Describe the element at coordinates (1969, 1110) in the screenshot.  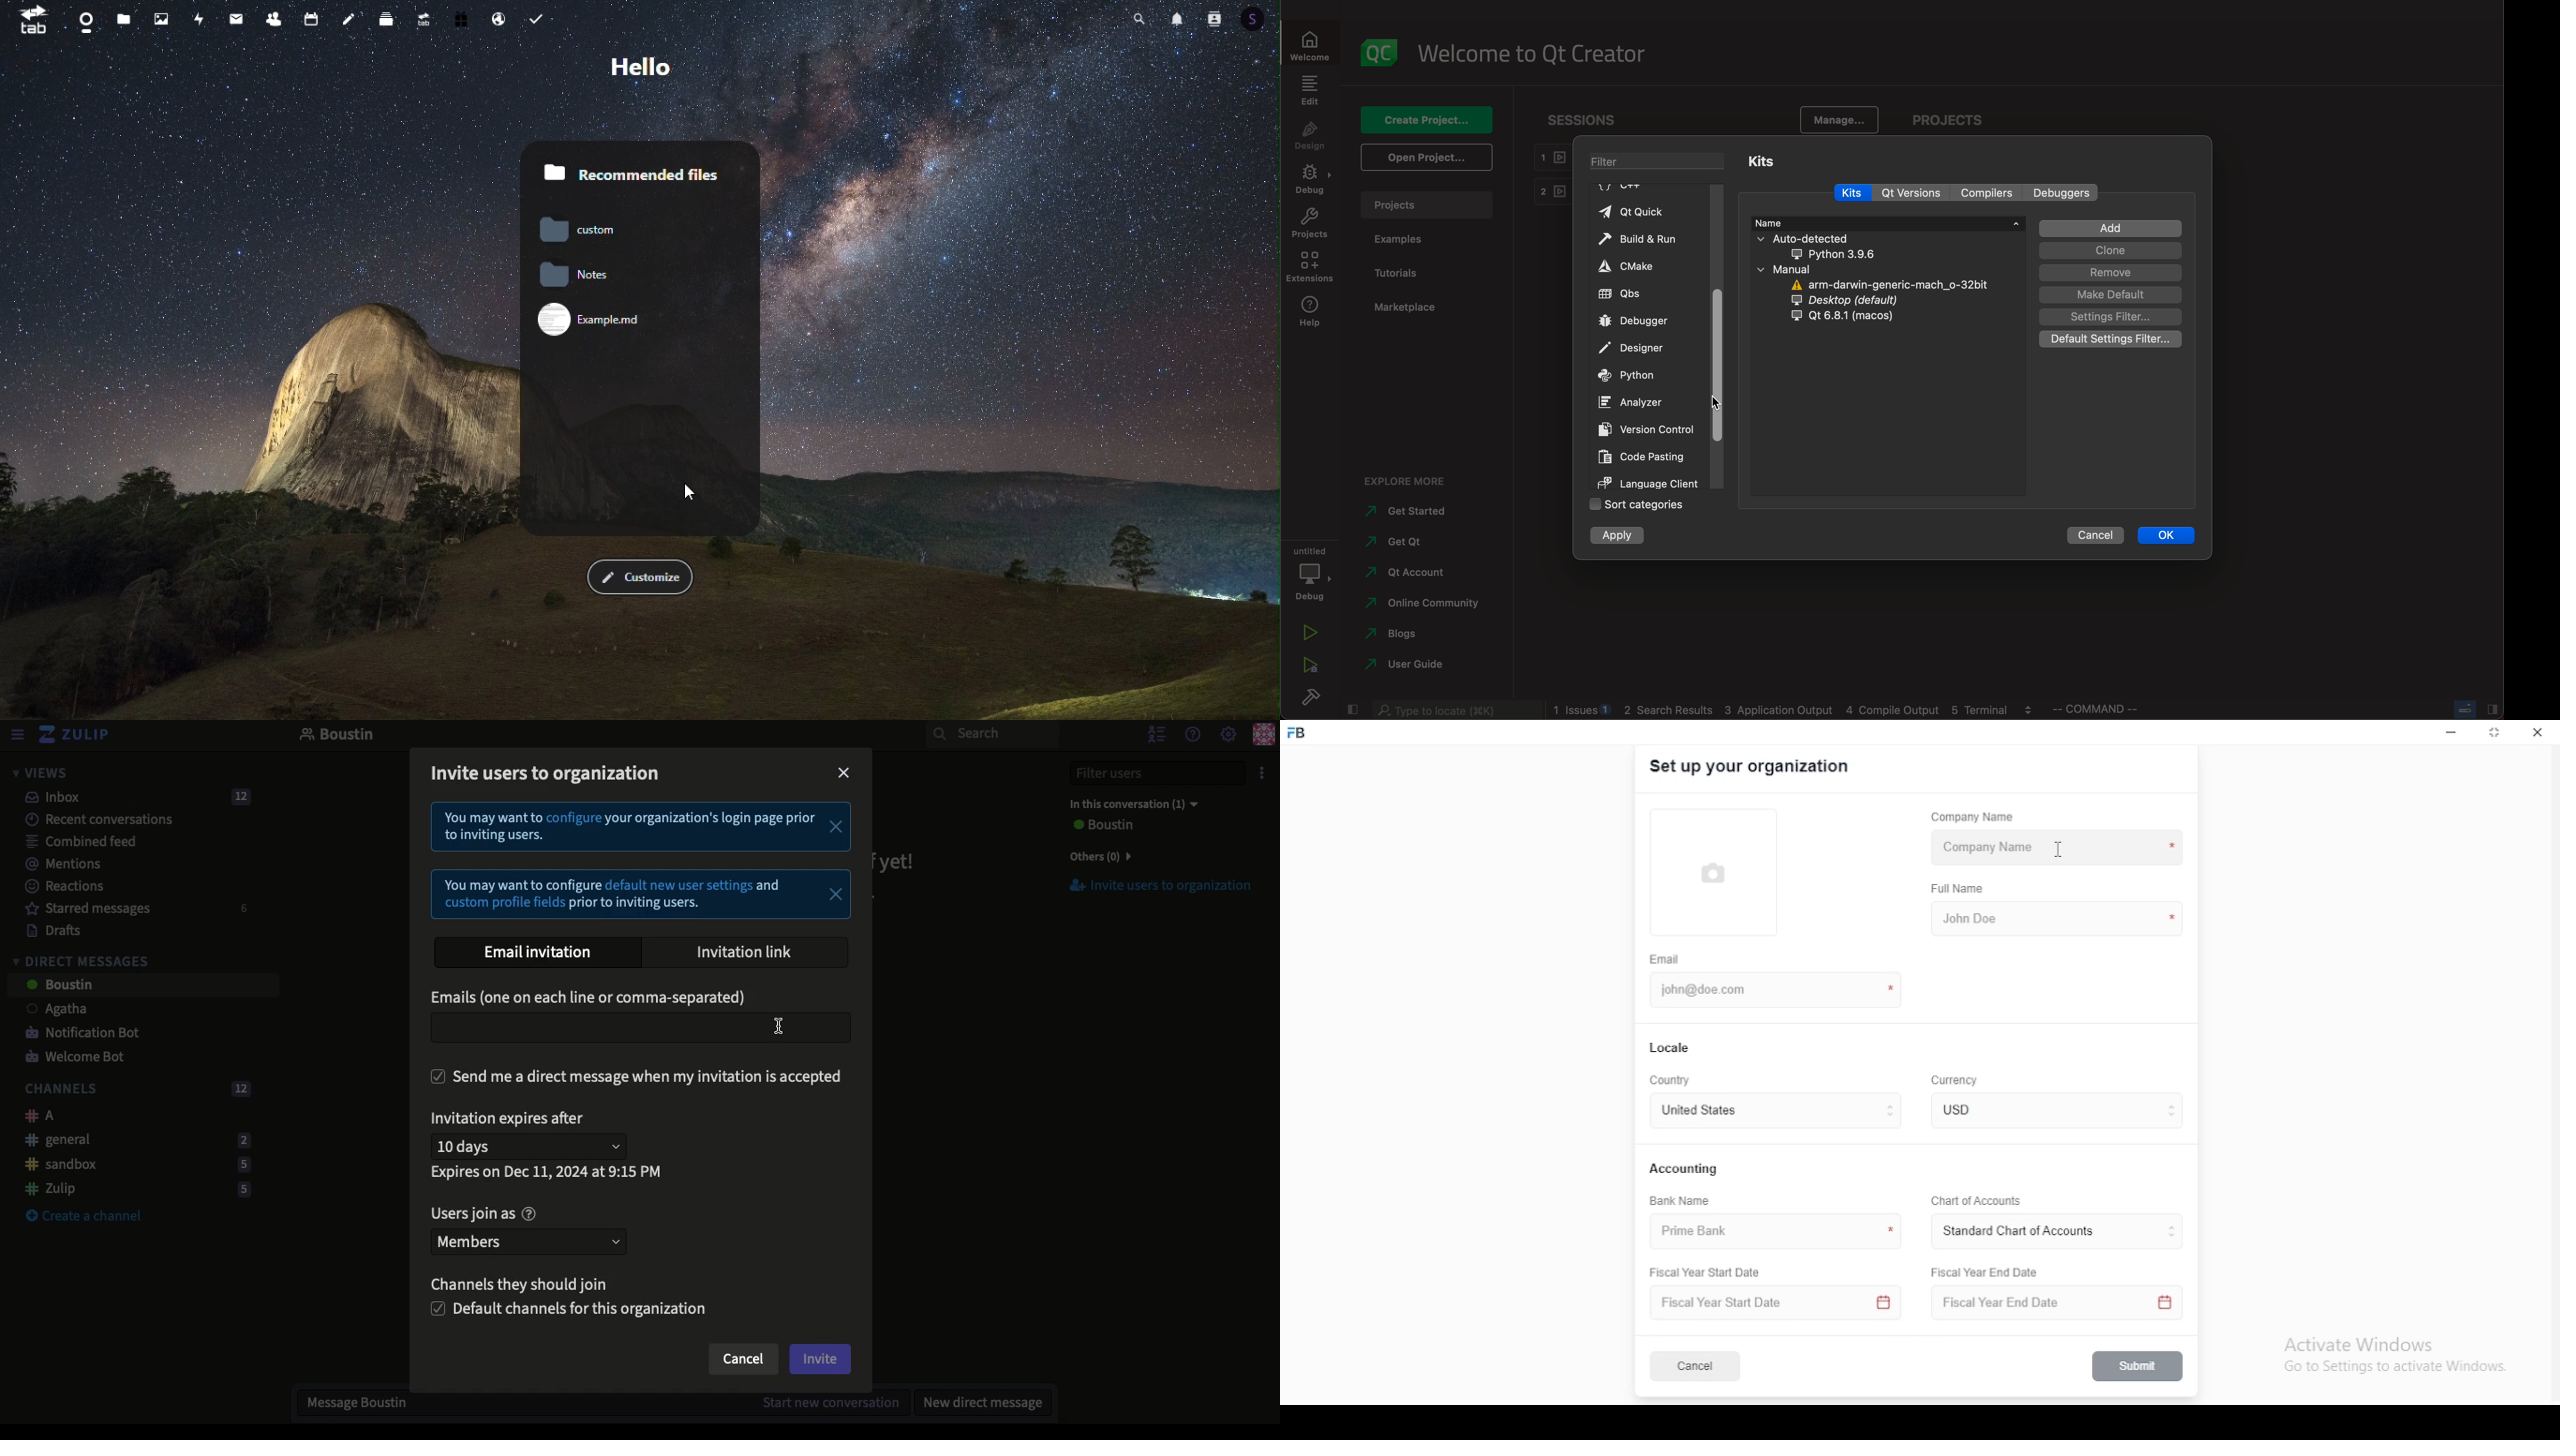
I see `currency` at that location.